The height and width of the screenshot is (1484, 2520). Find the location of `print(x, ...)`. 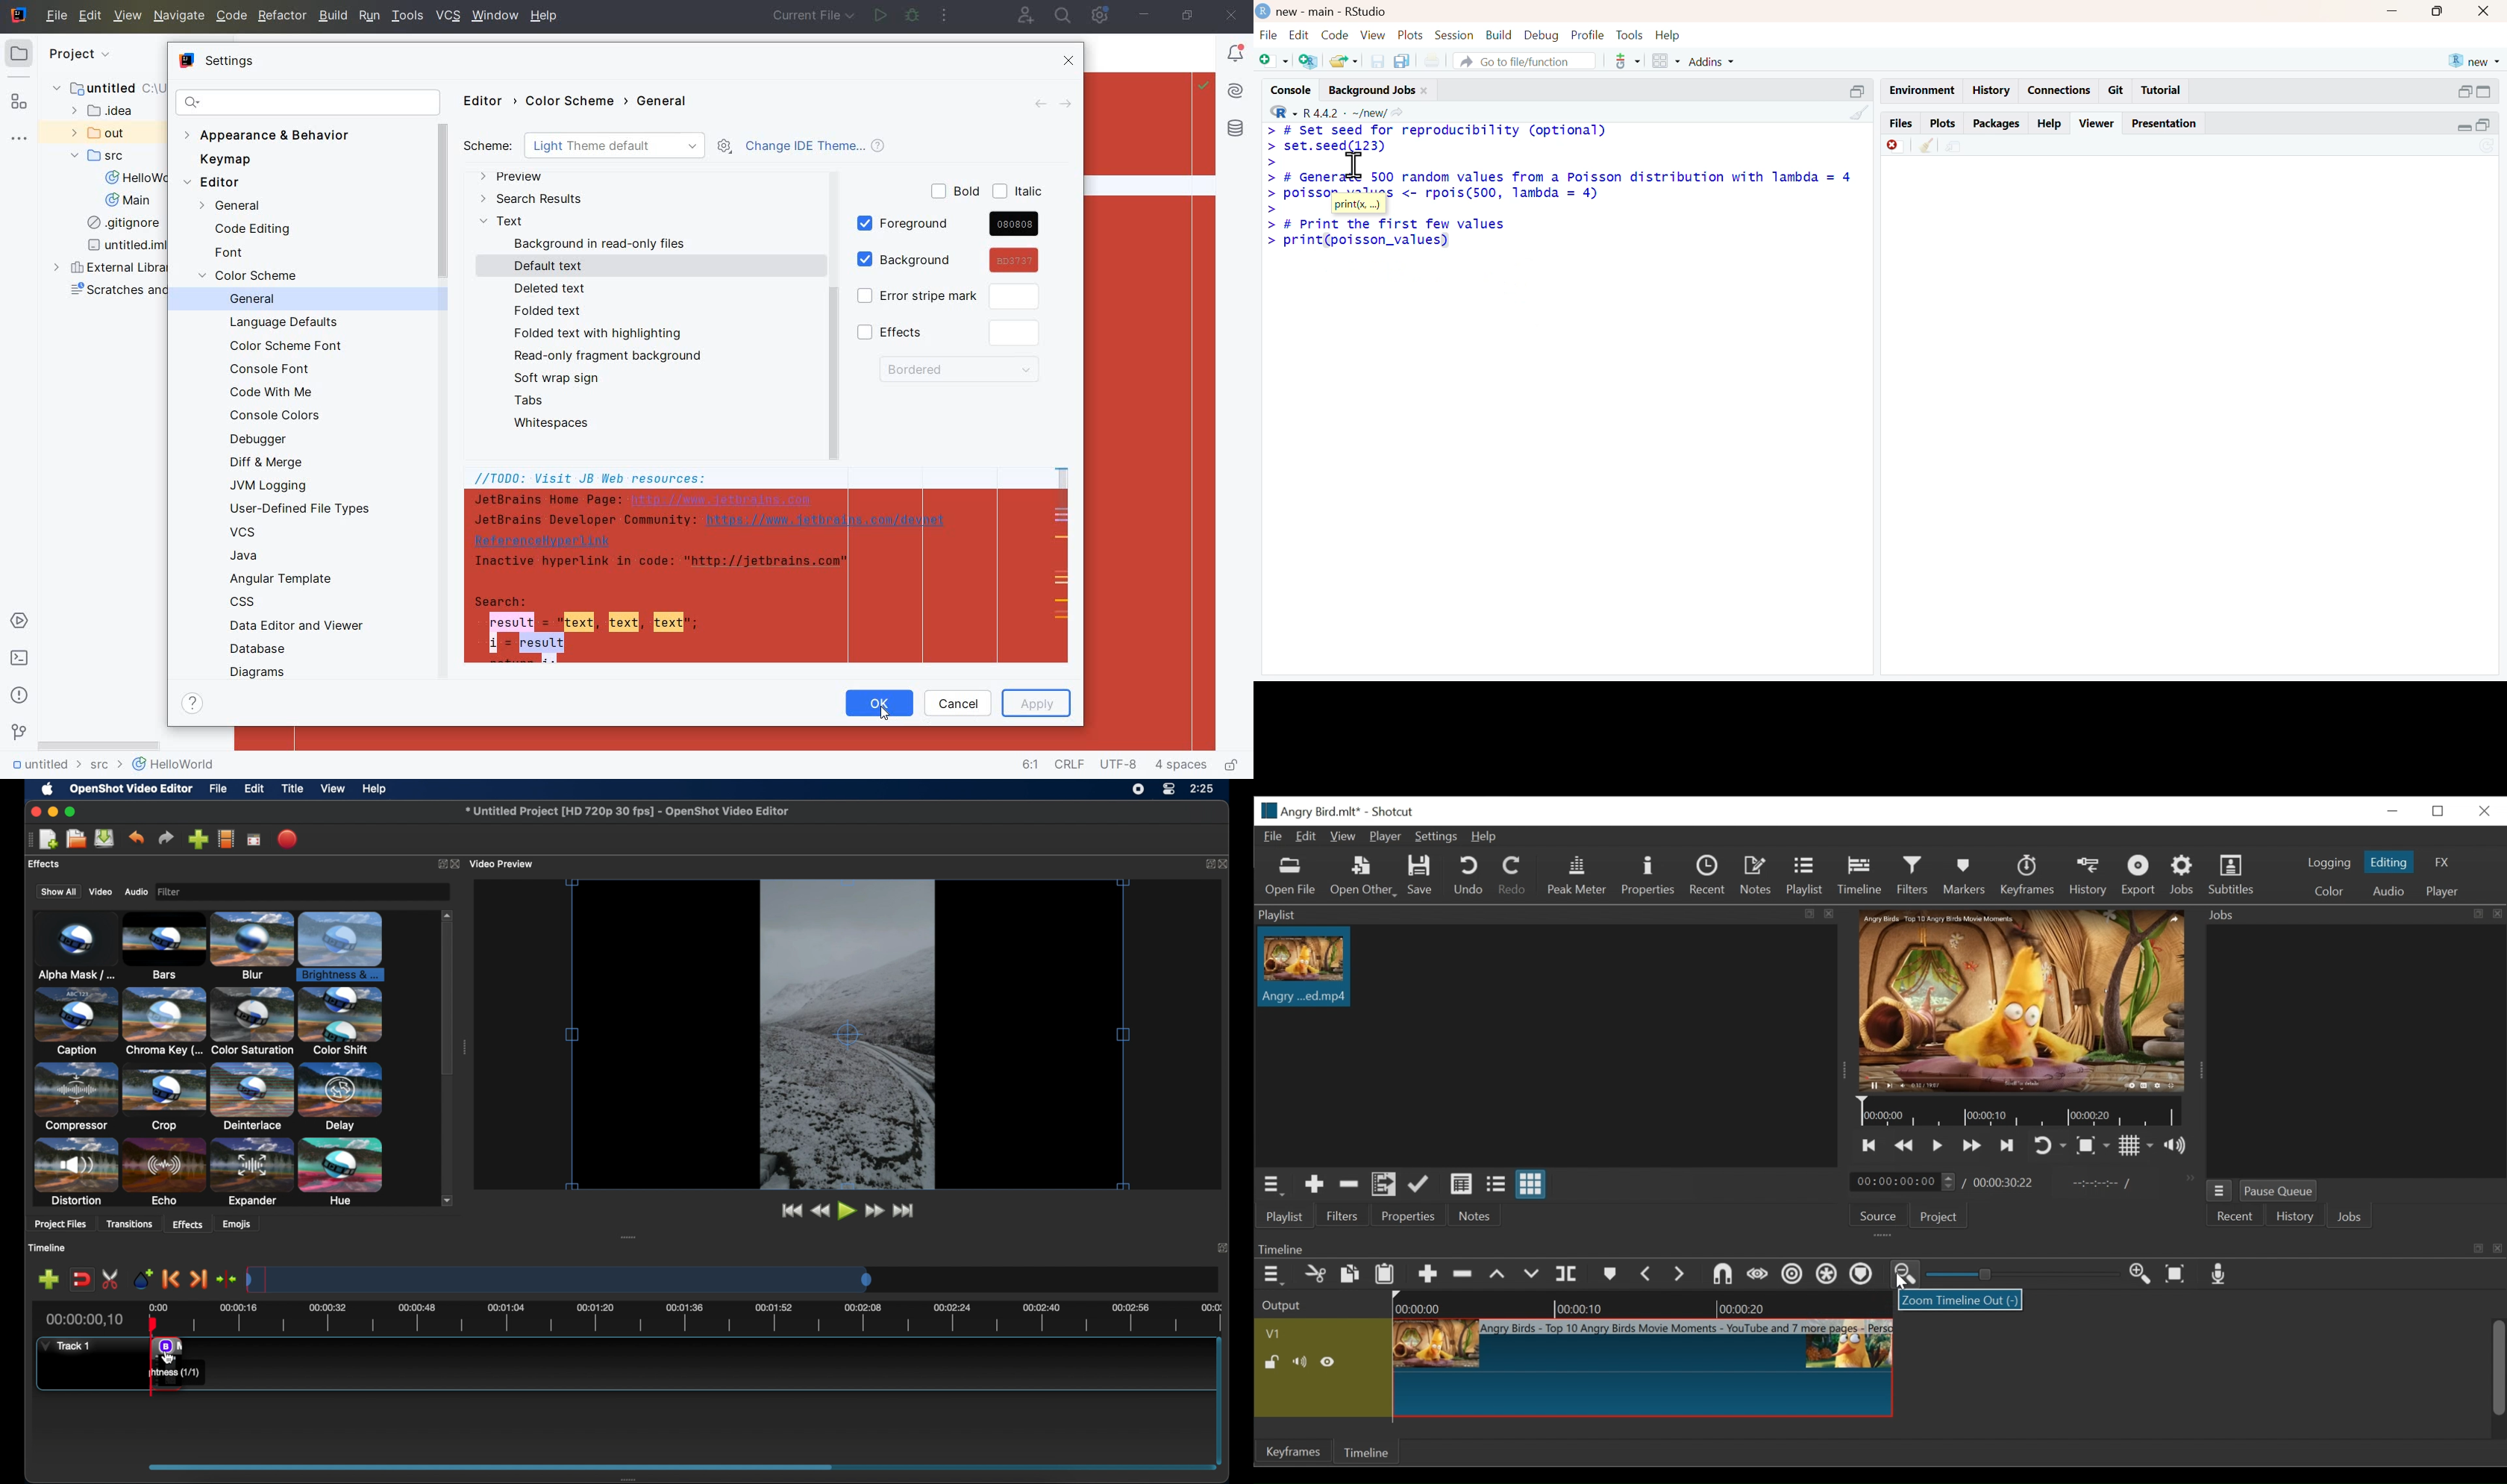

print(x, ...) is located at coordinates (1359, 206).